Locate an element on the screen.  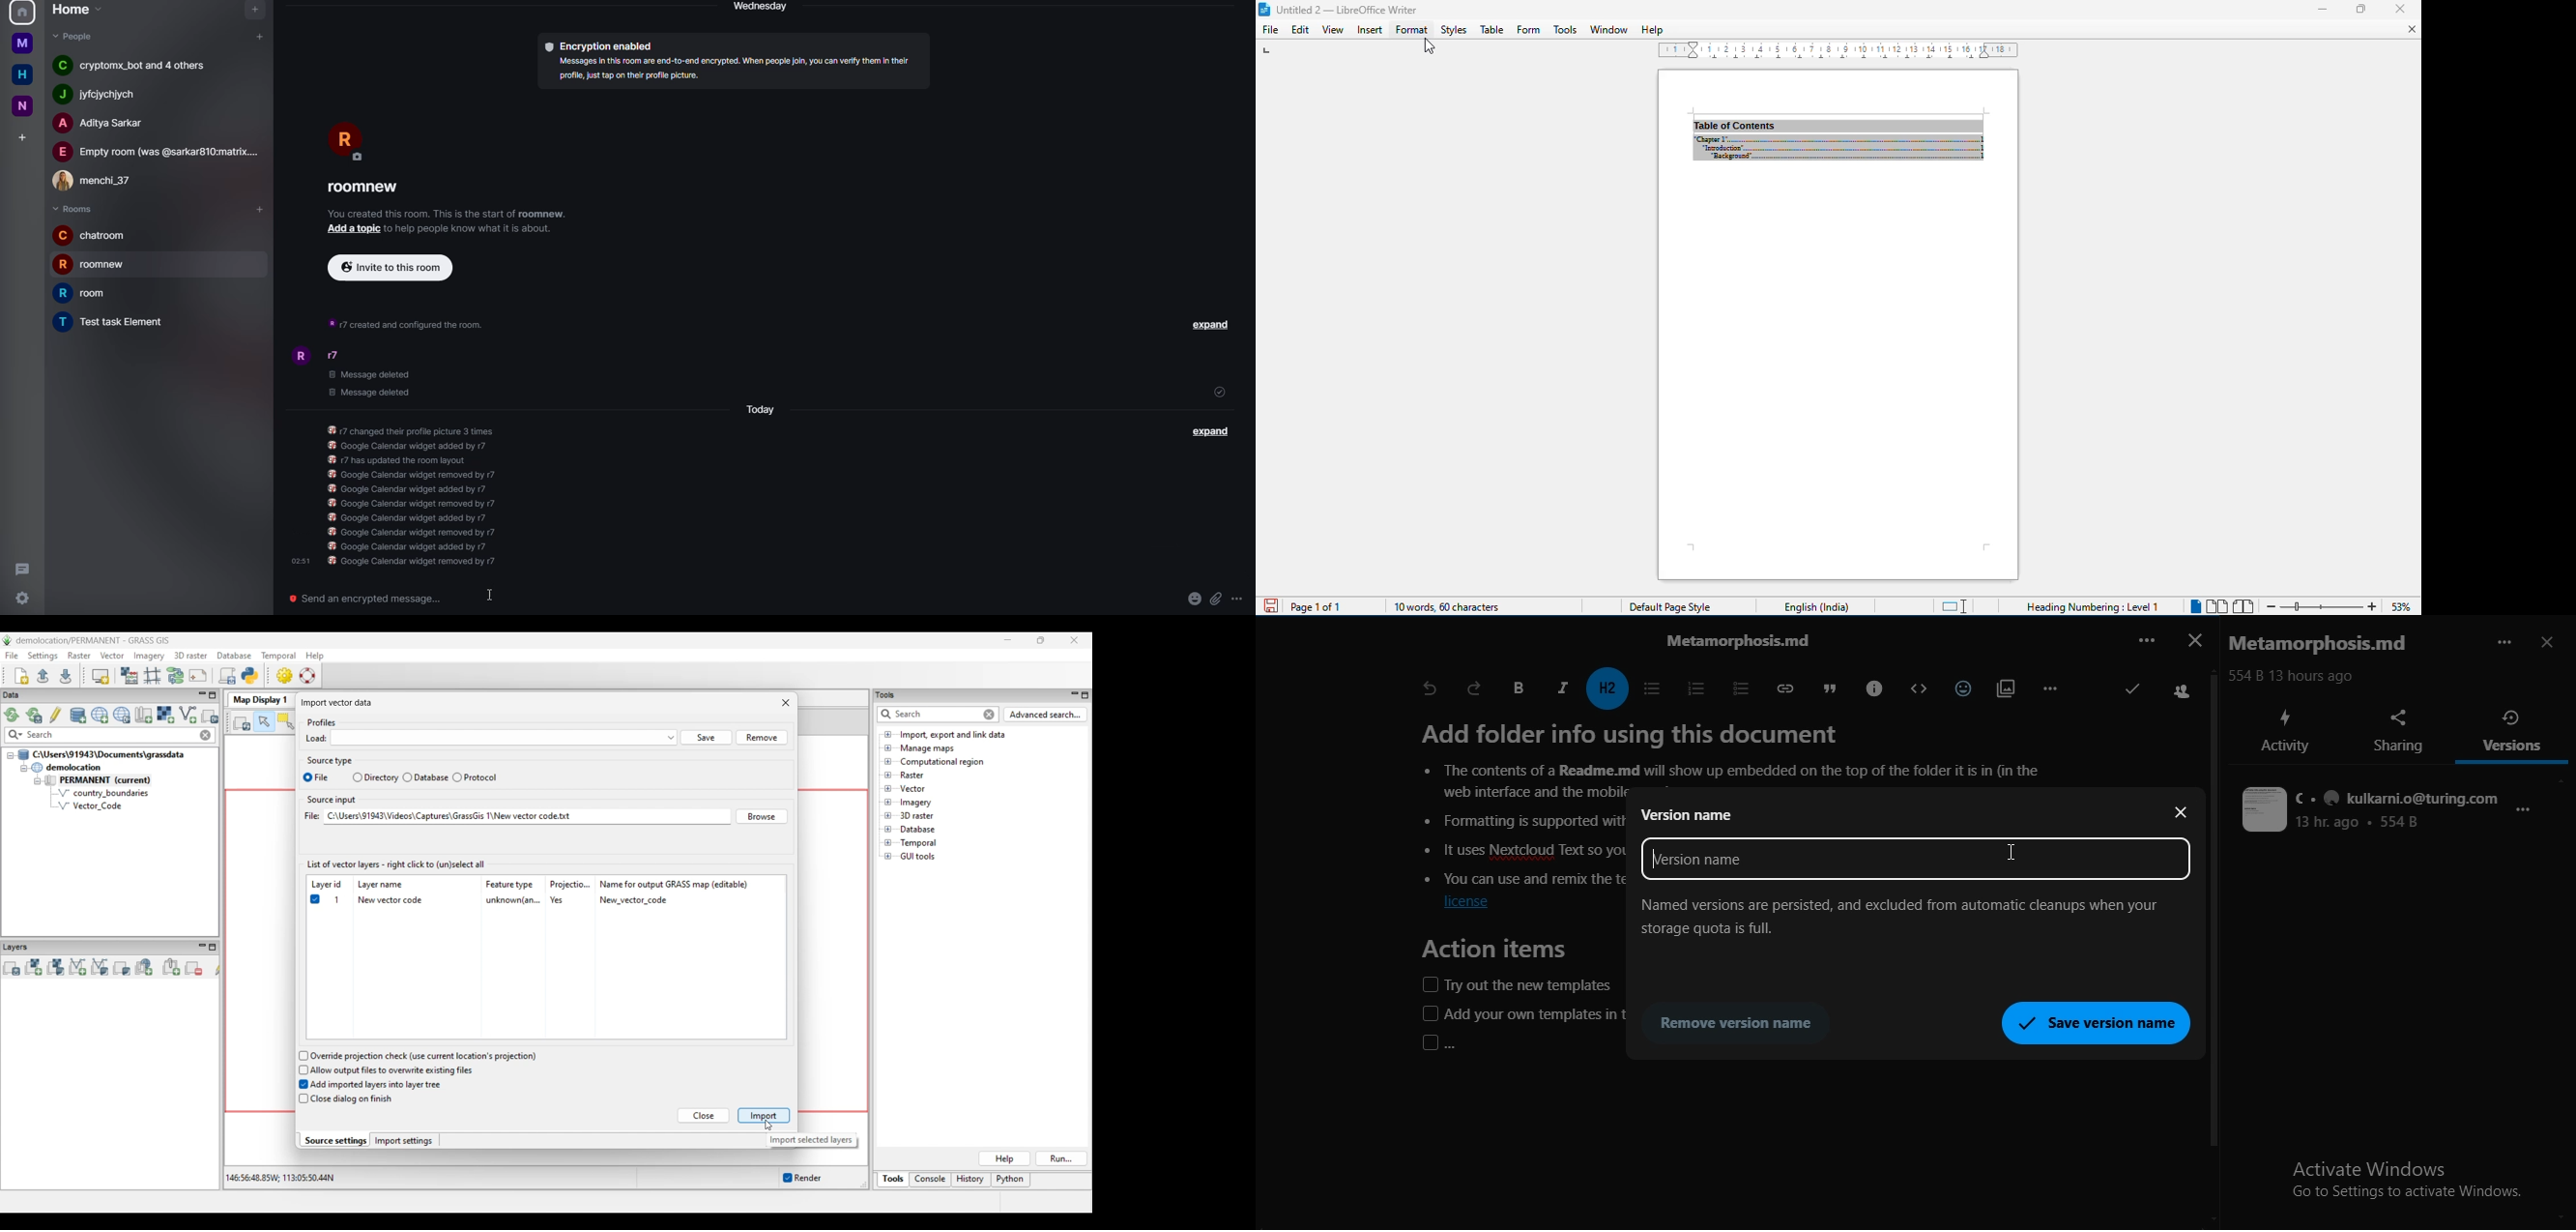
text is located at coordinates (1696, 856).